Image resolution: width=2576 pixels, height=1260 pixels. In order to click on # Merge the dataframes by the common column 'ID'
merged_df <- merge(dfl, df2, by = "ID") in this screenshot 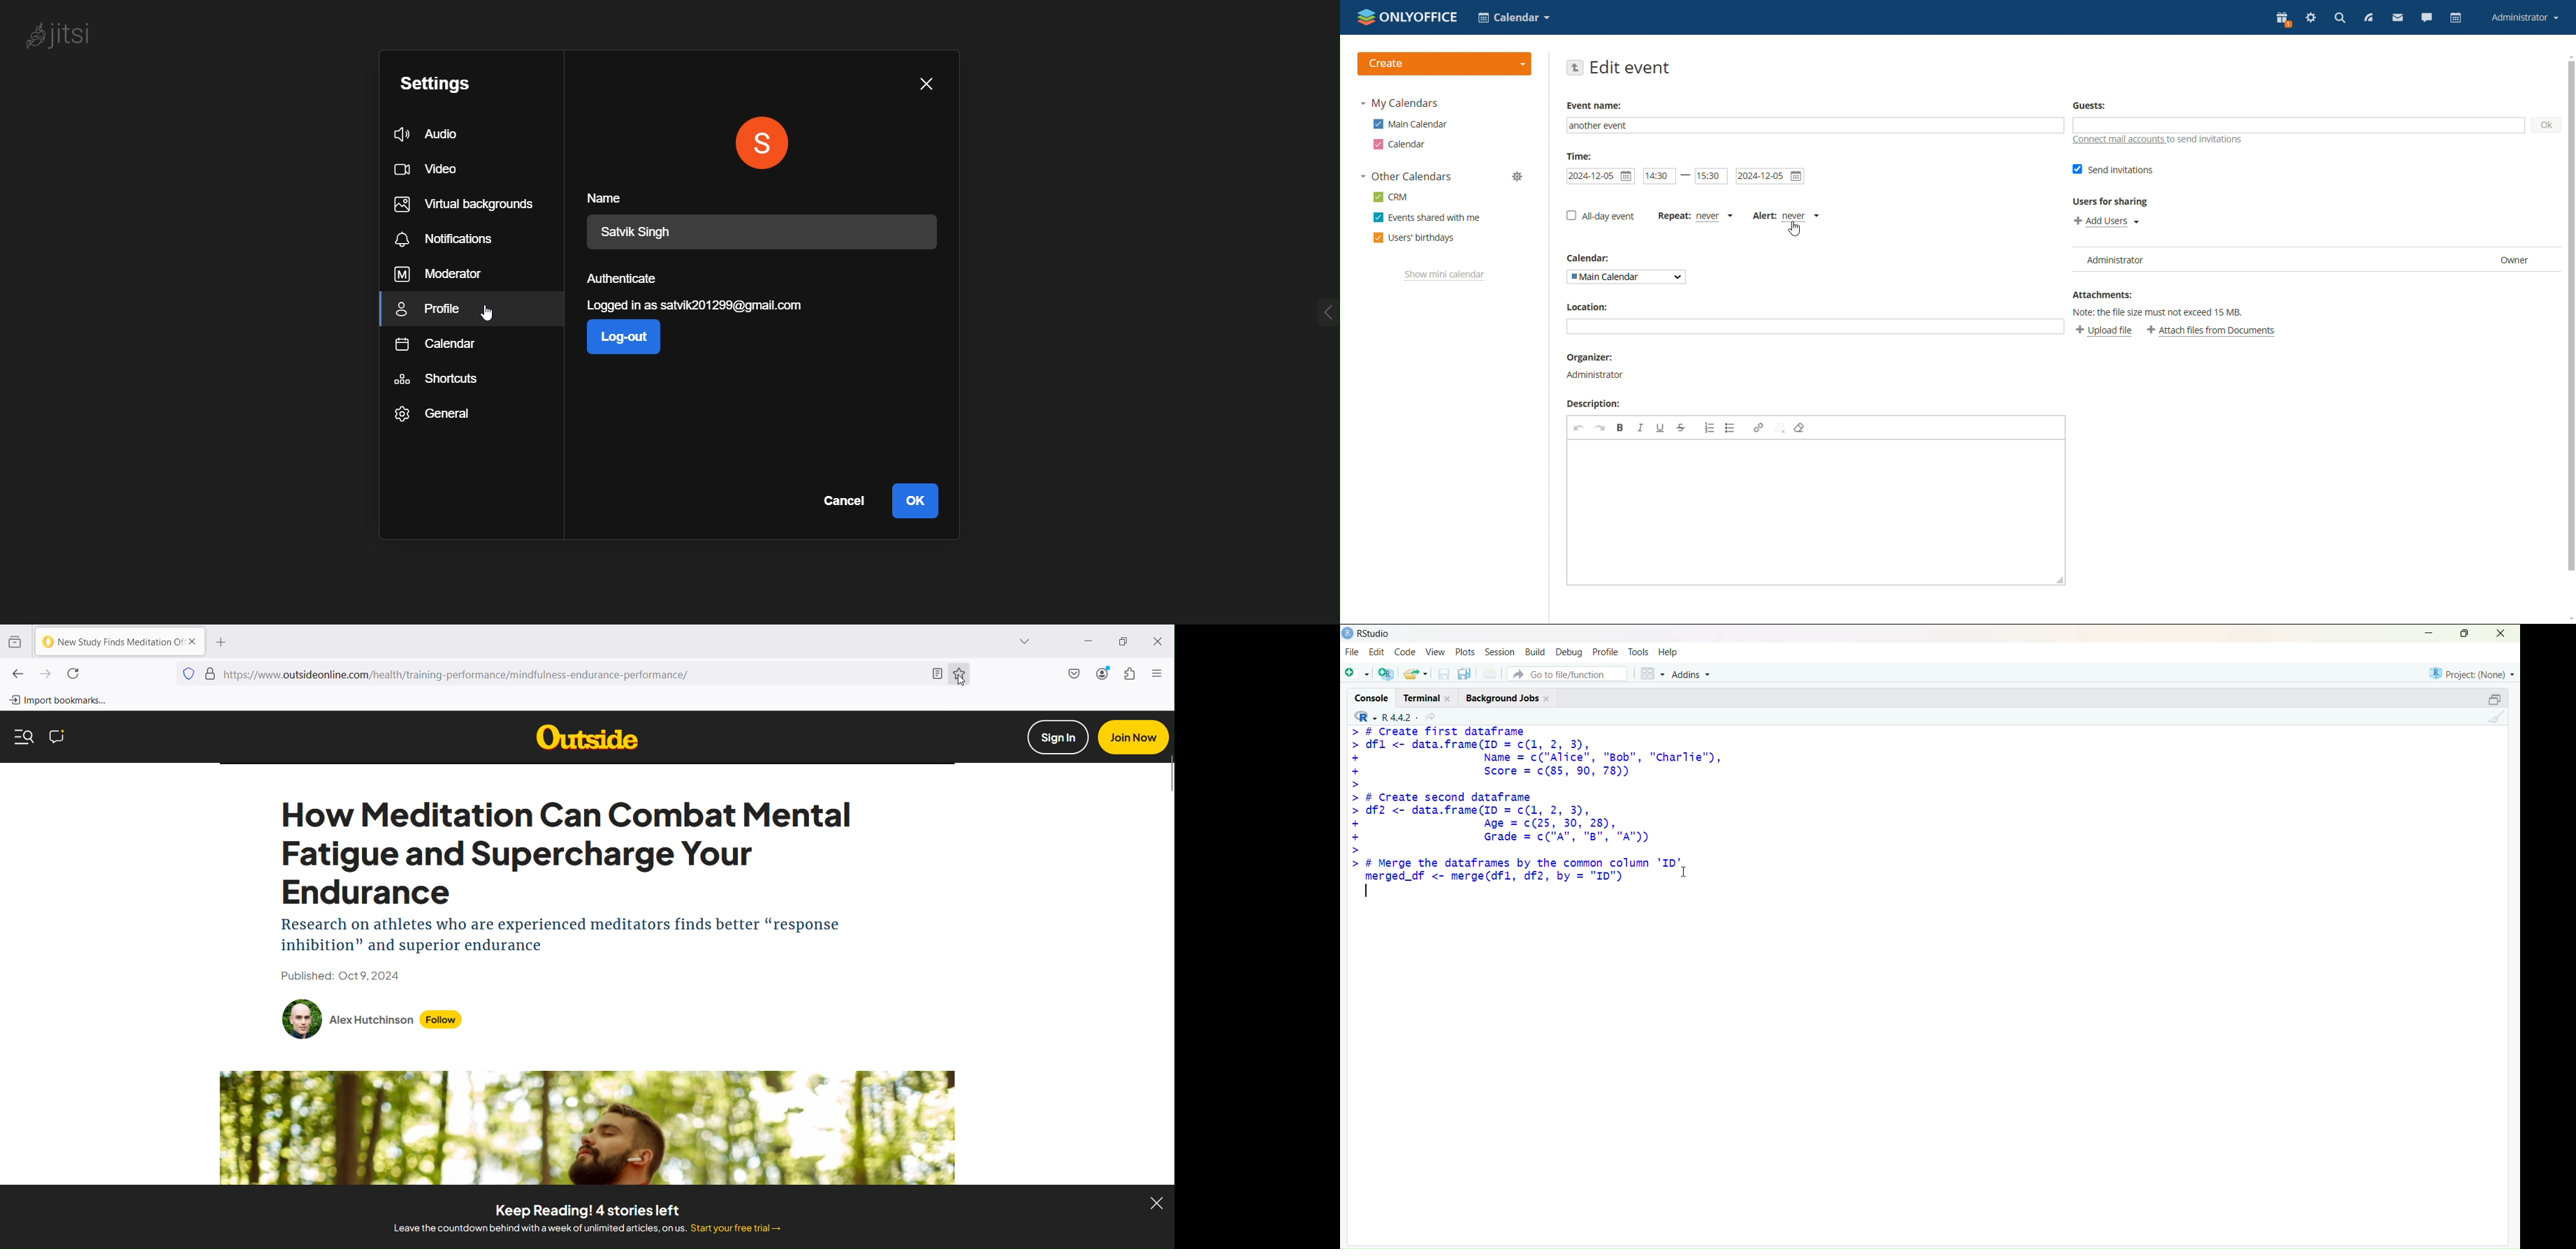, I will do `click(1515, 870)`.